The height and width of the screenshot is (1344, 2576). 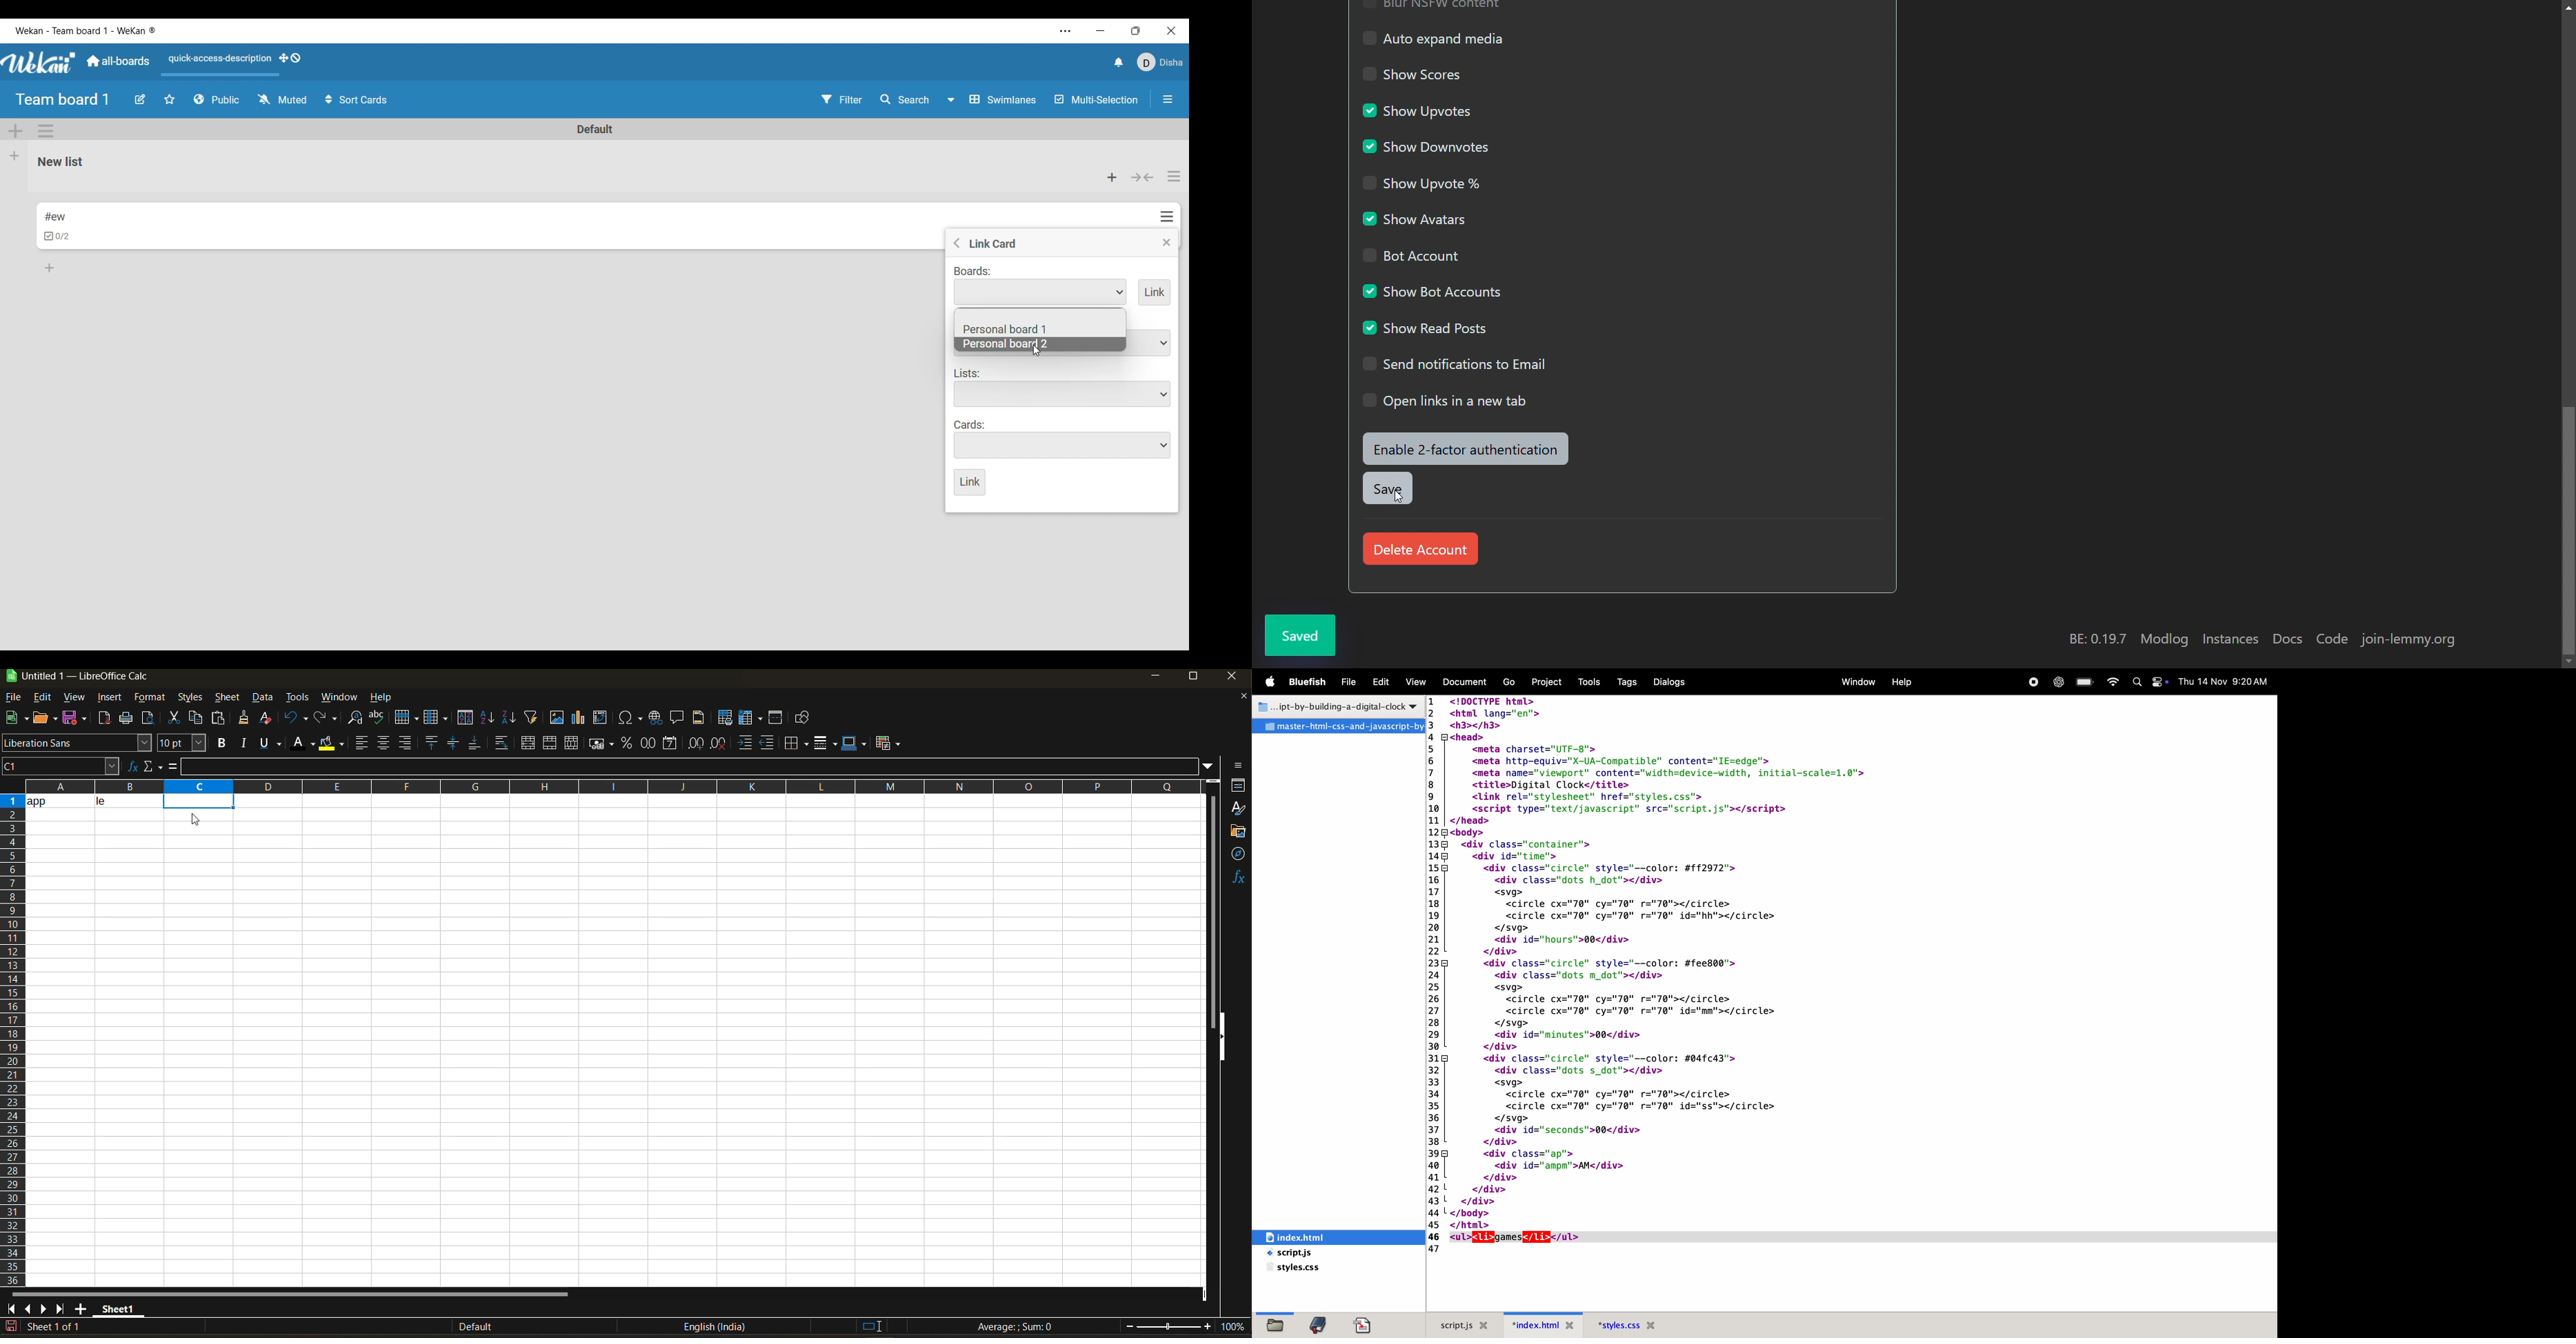 What do you see at coordinates (331, 744) in the screenshot?
I see `background color` at bounding box center [331, 744].